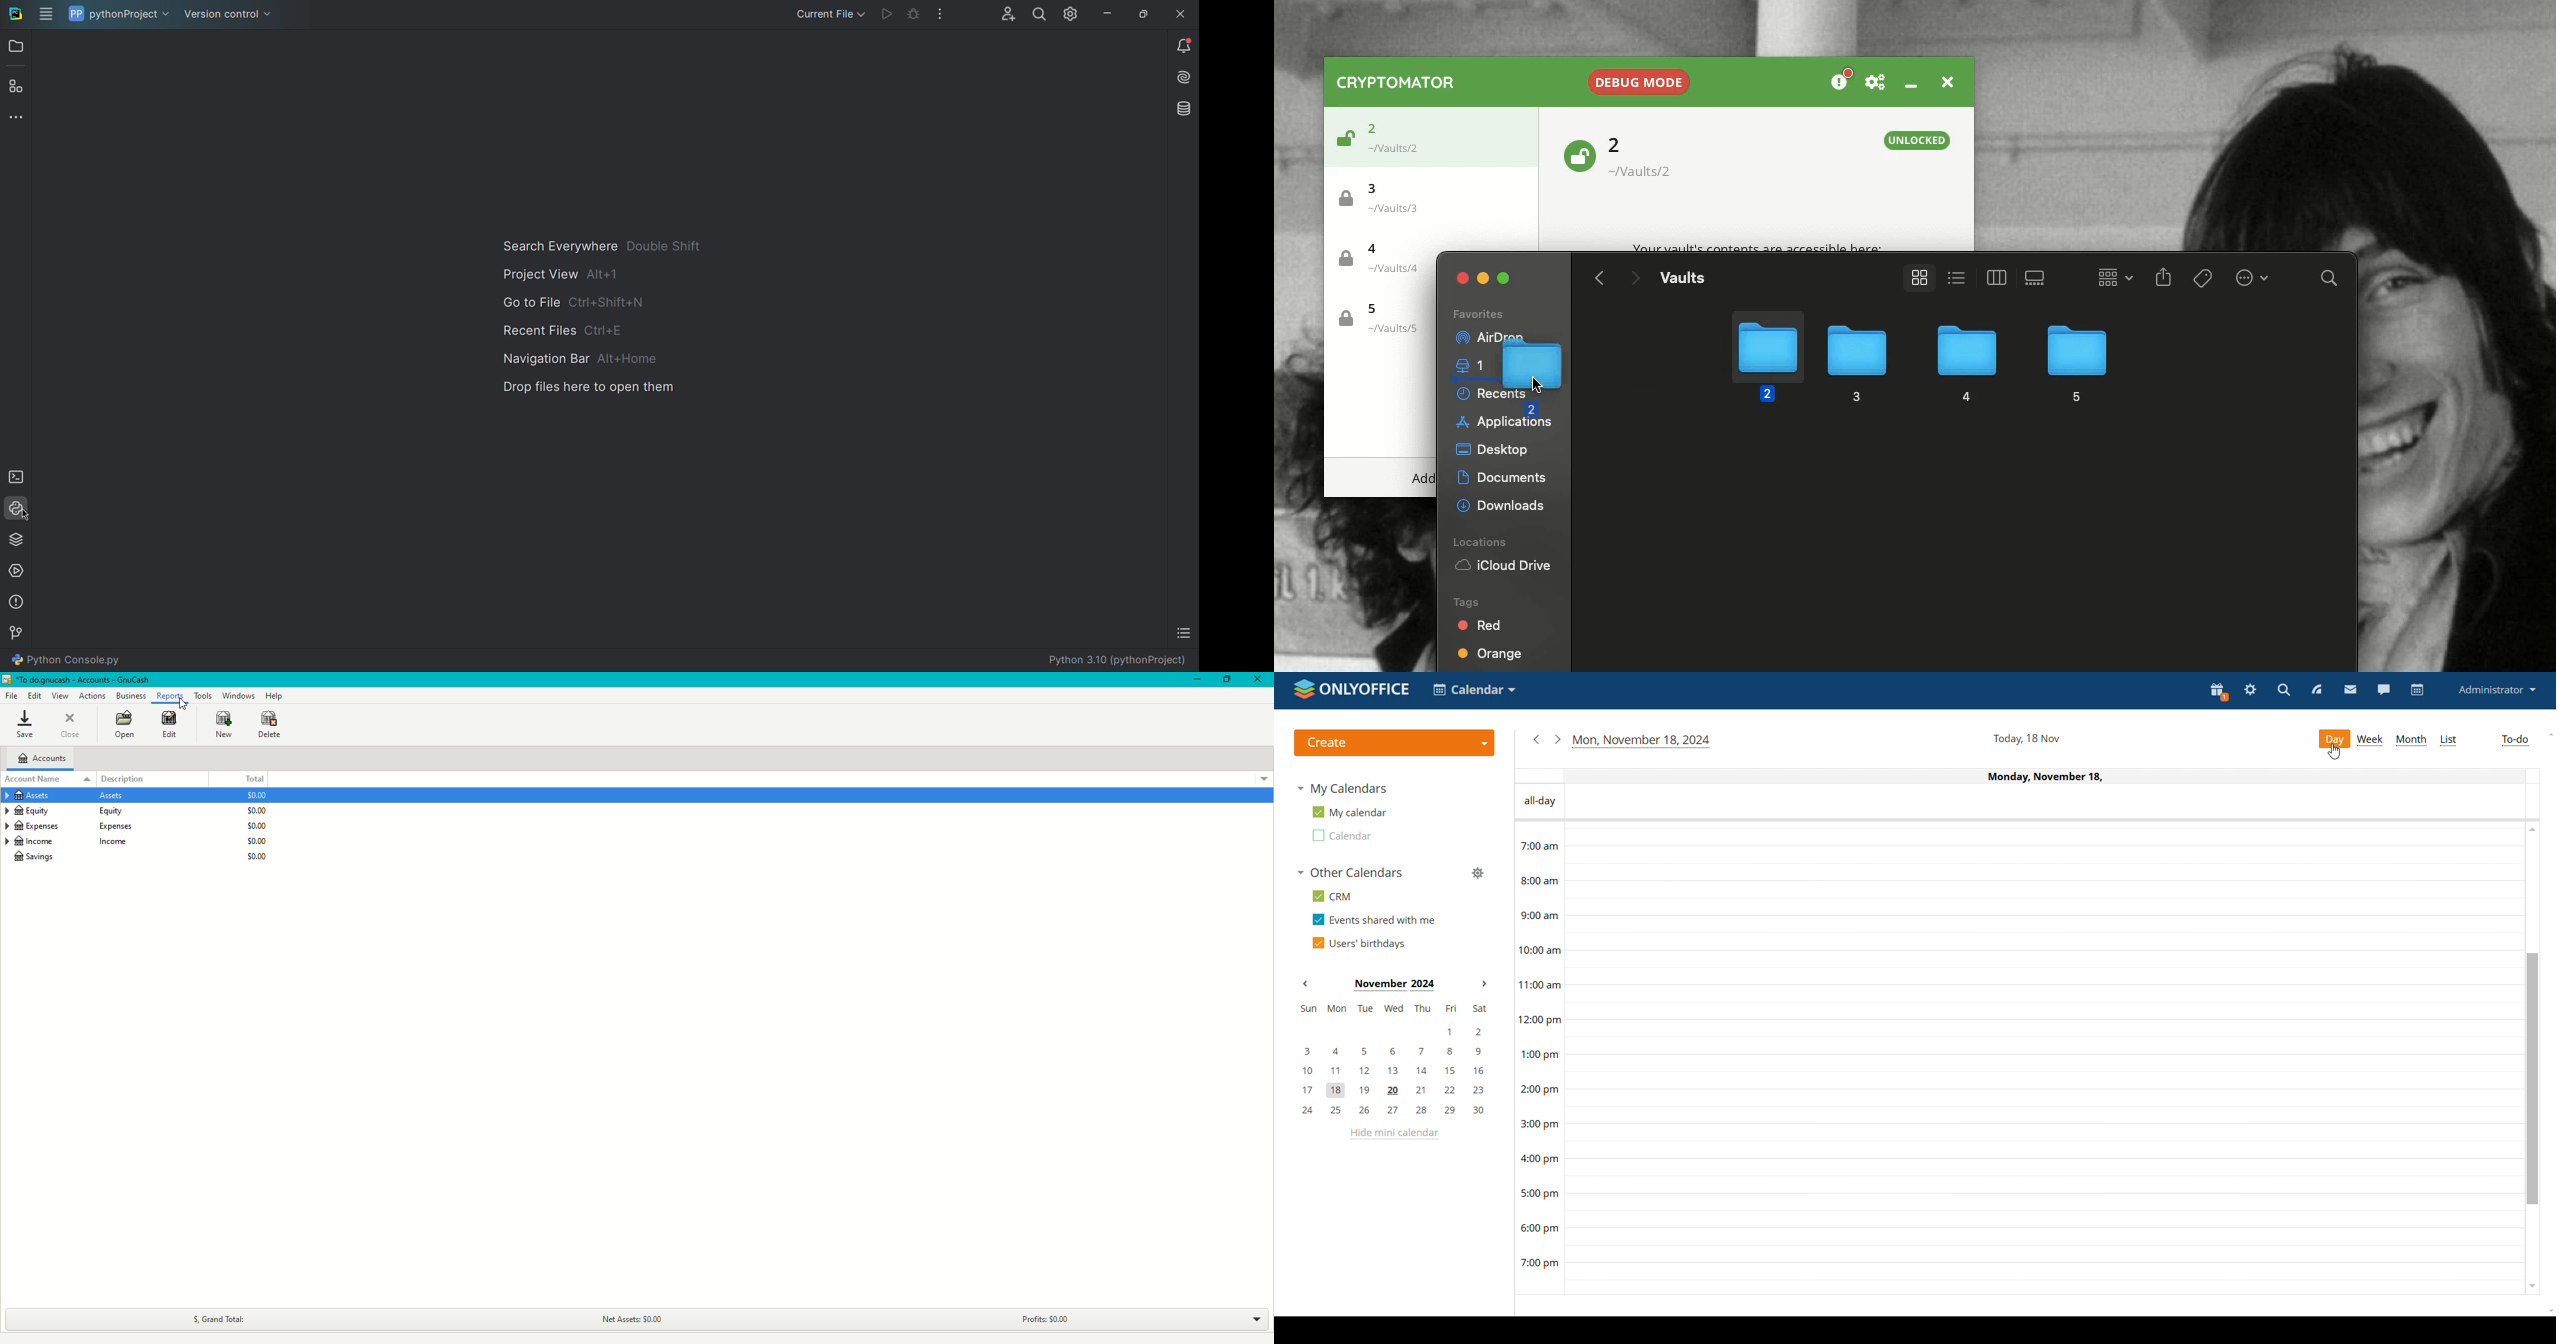 The image size is (2576, 1344). Describe the element at coordinates (1477, 315) in the screenshot. I see `Favorites list` at that location.